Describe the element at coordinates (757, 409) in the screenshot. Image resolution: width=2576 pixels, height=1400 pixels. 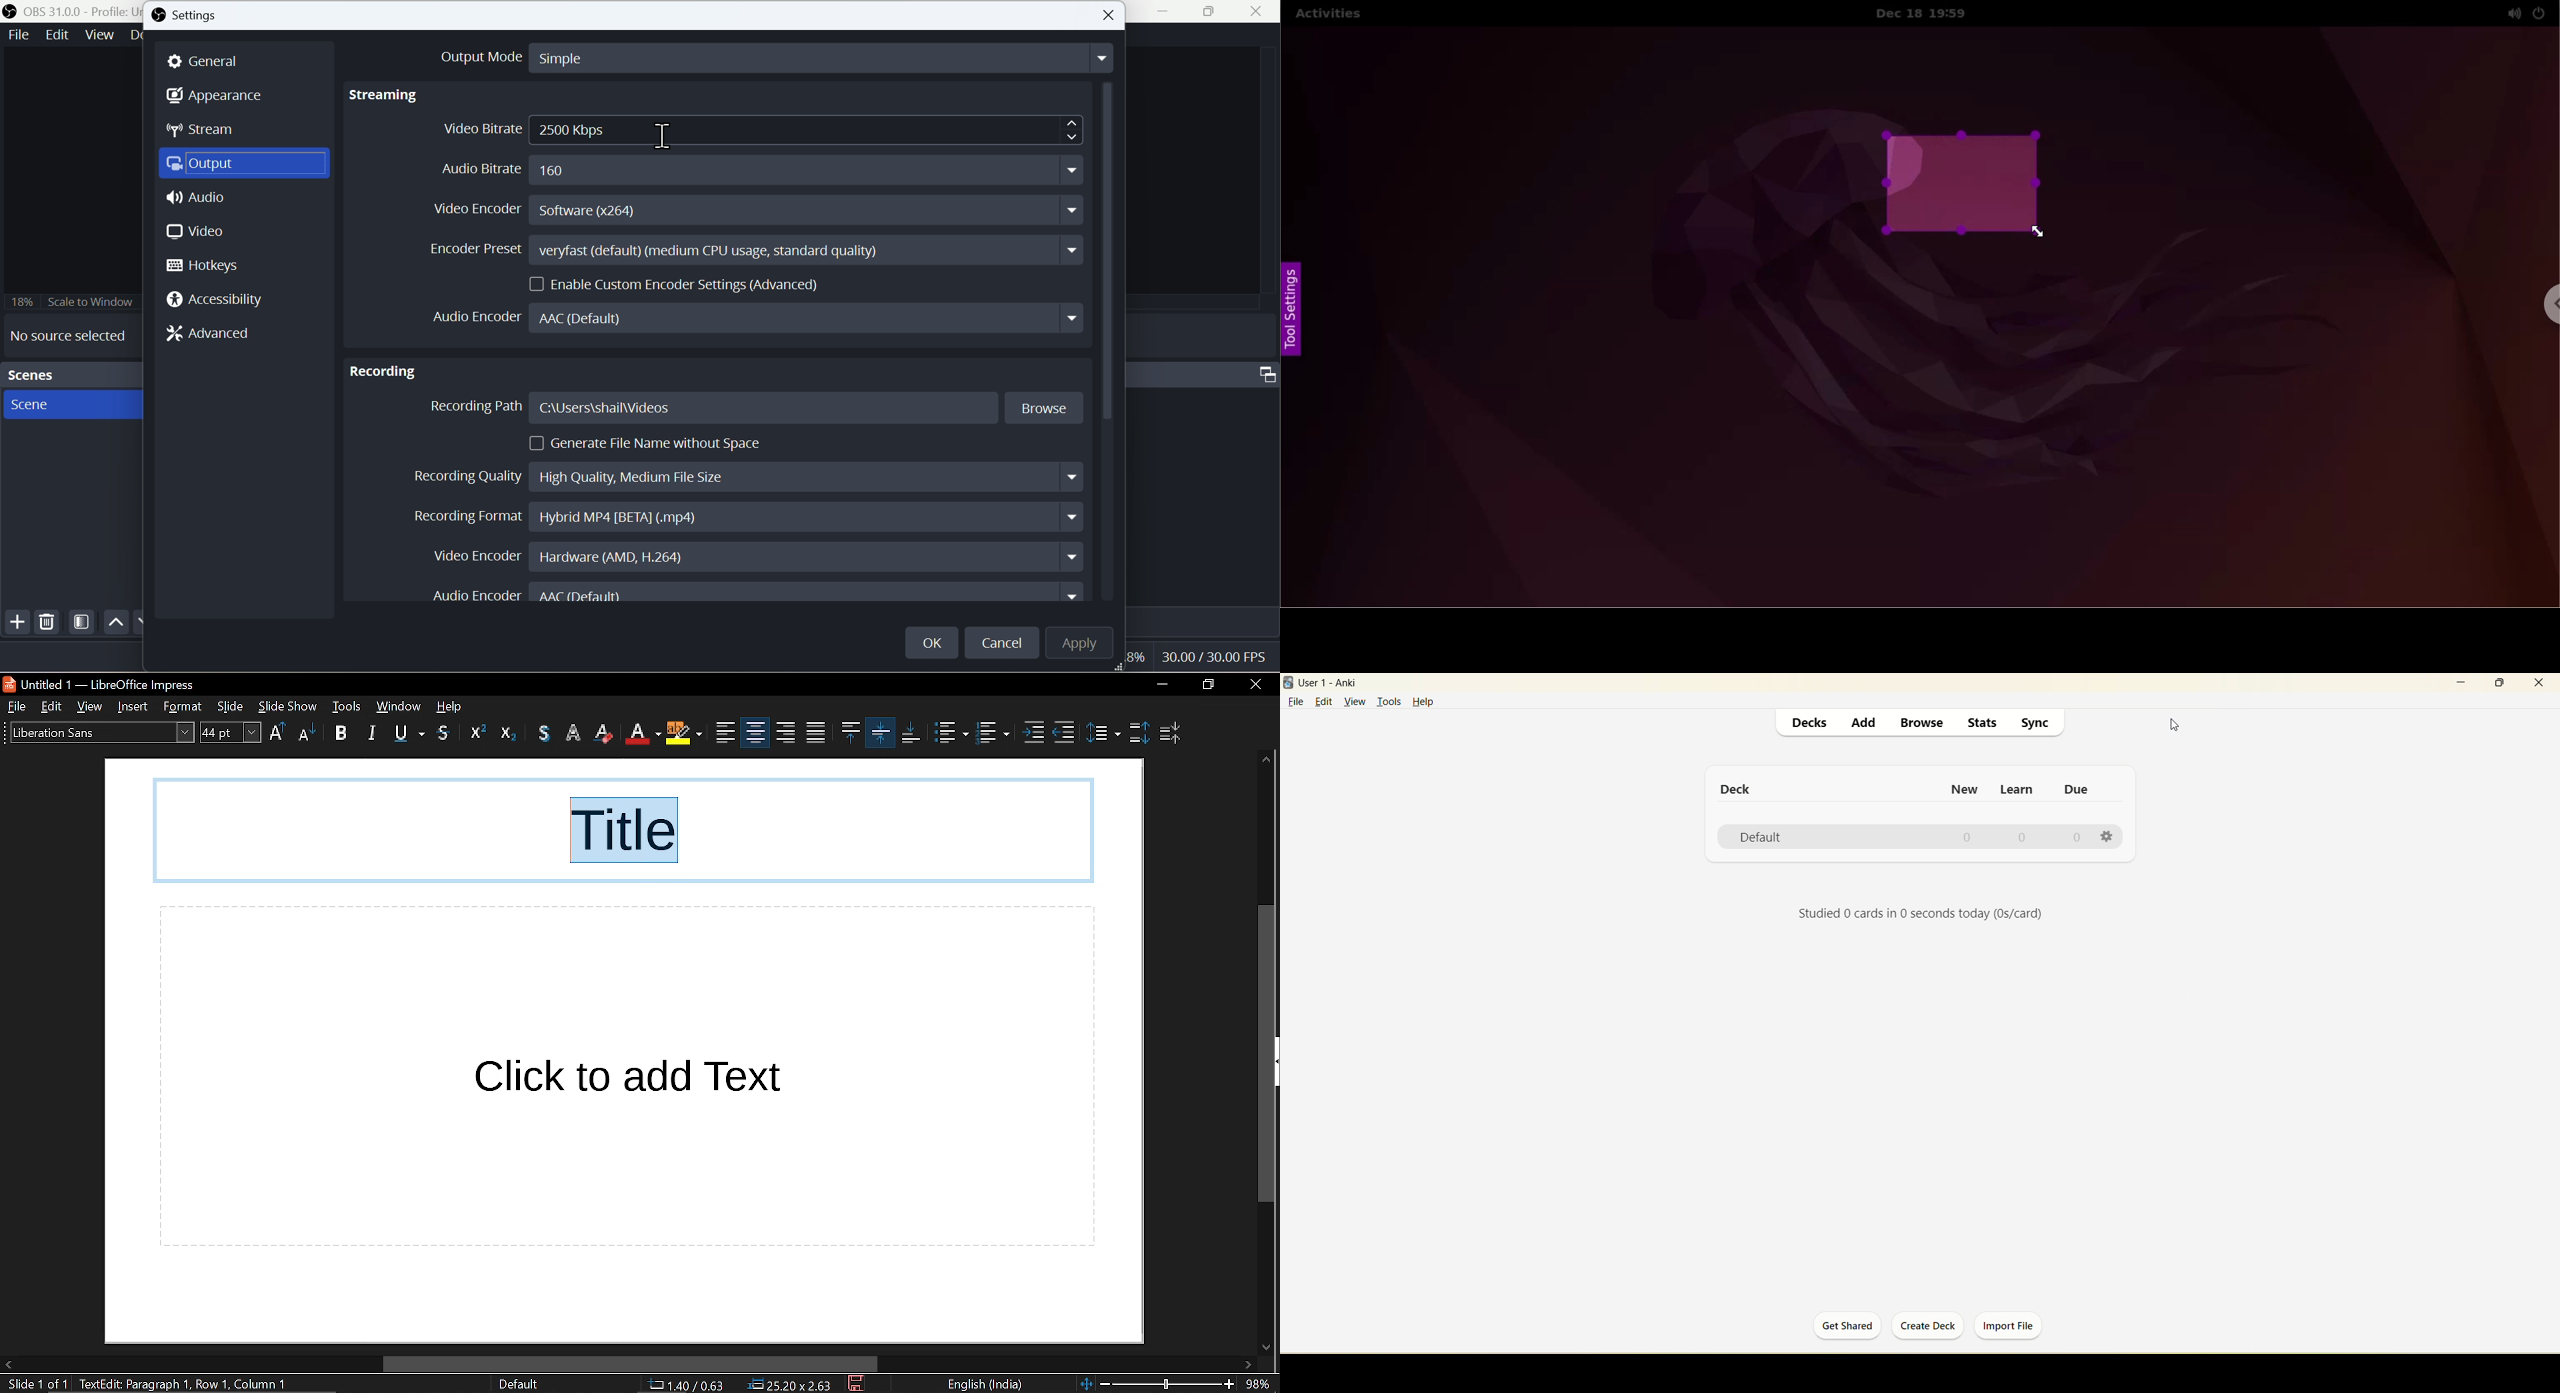
I see `Recording Path` at that location.